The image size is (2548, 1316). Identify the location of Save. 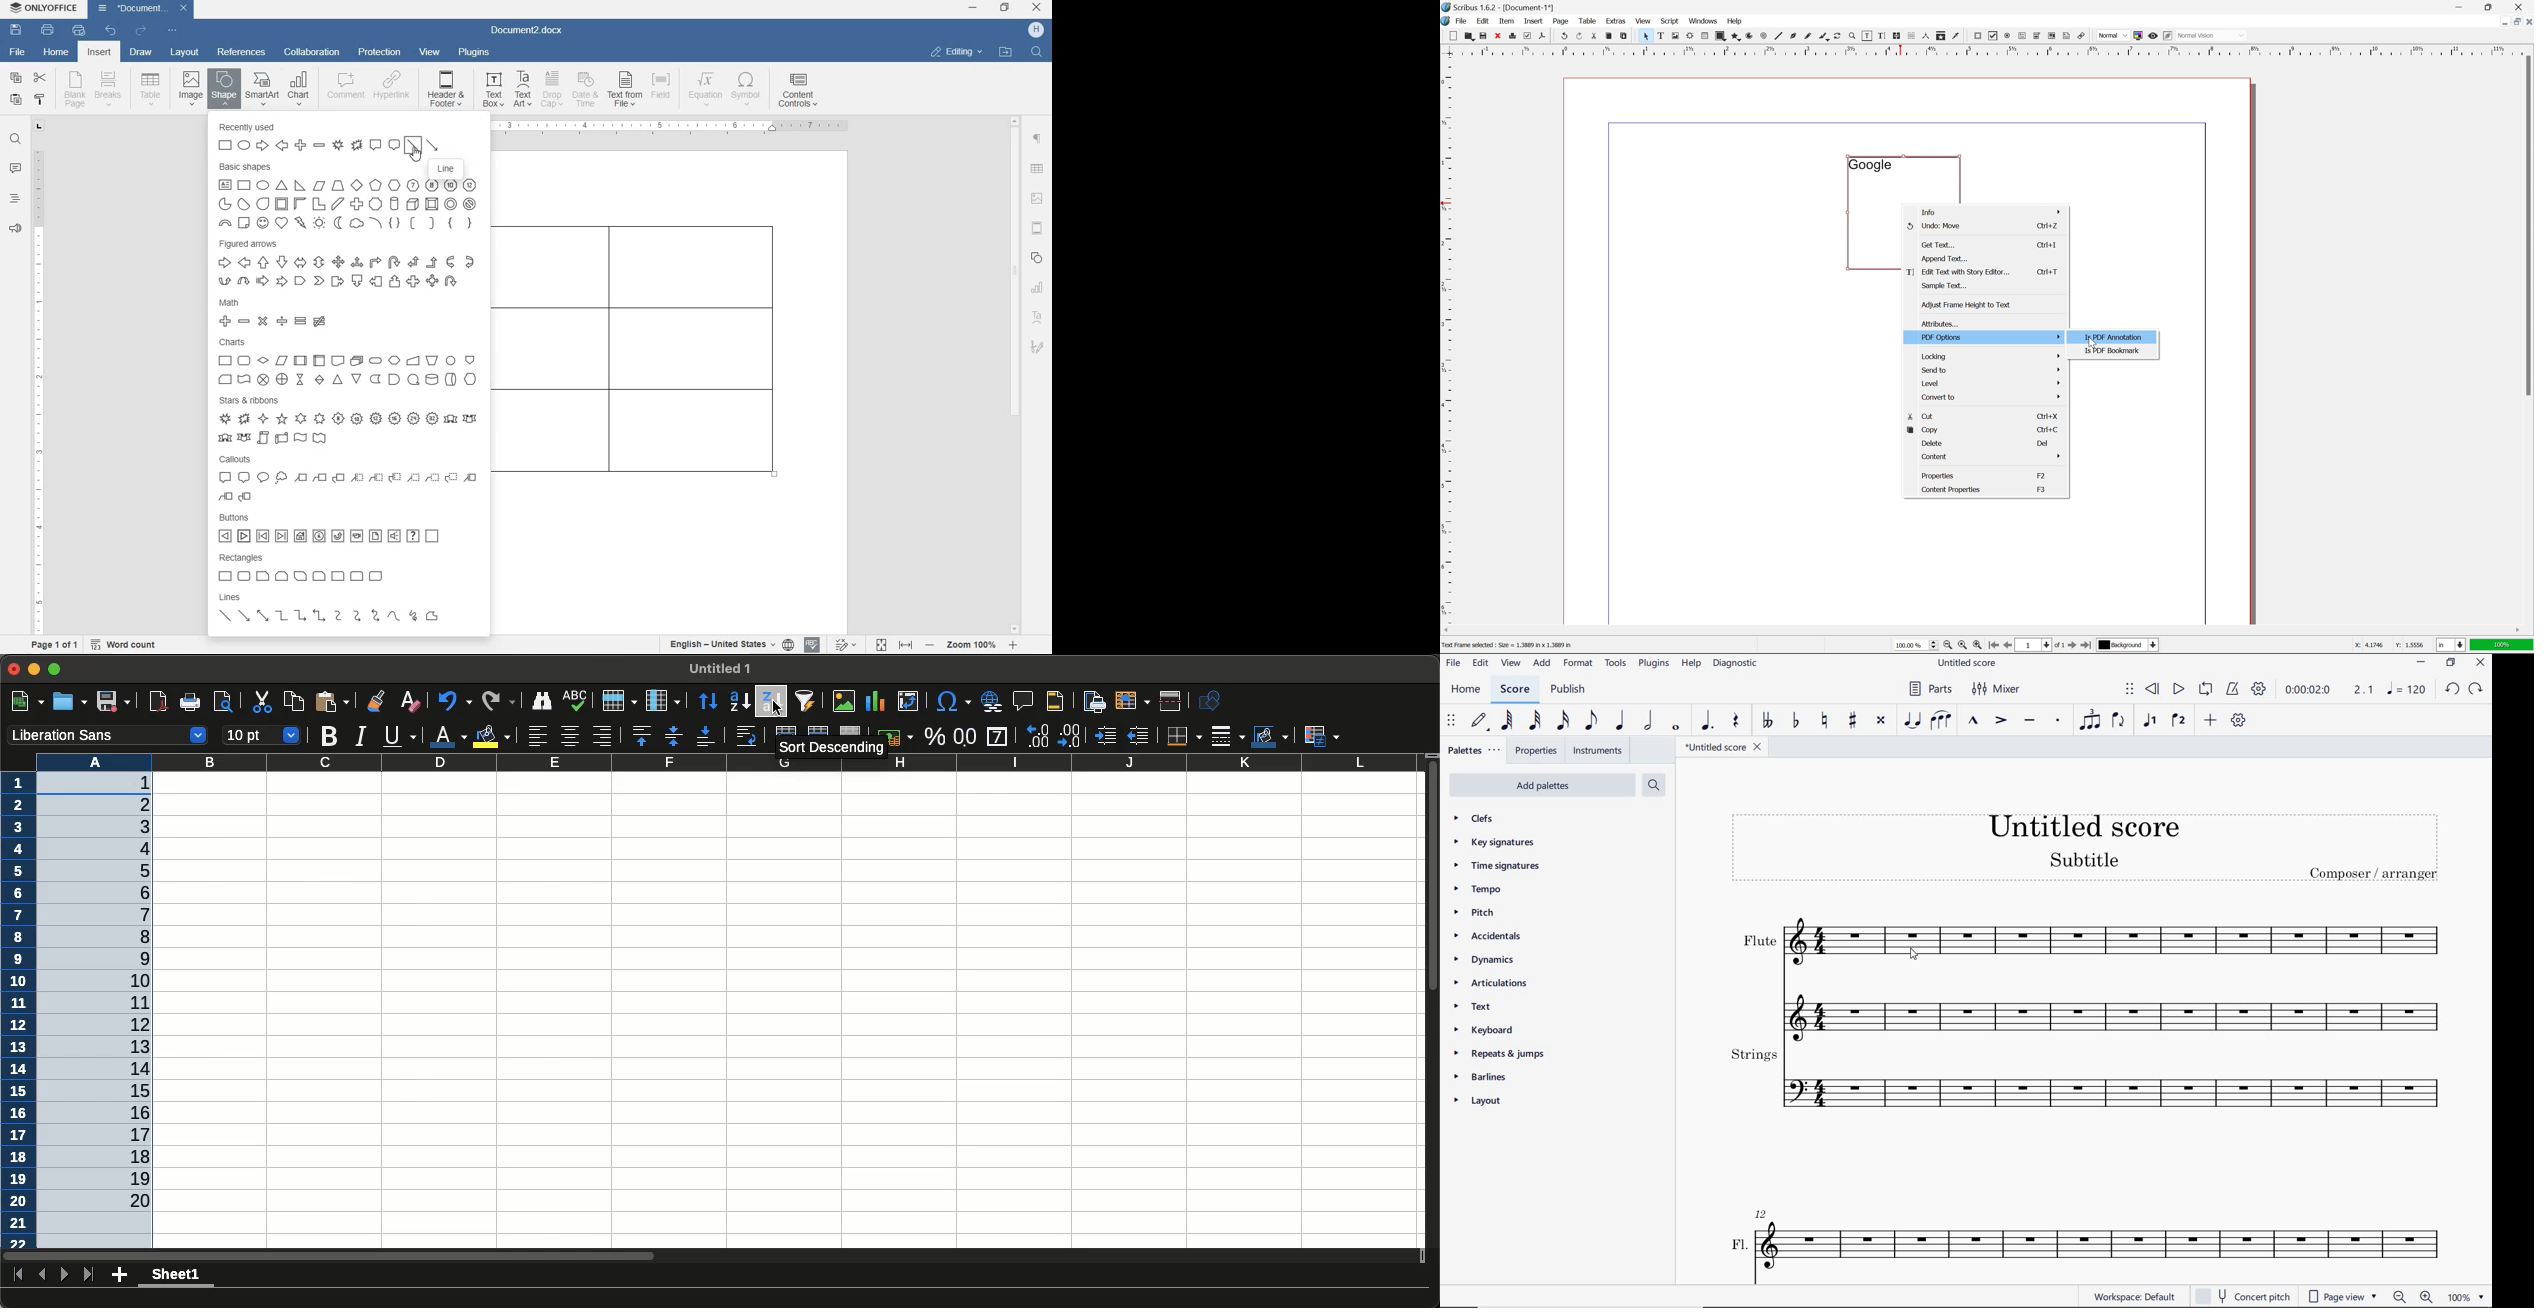
(114, 700).